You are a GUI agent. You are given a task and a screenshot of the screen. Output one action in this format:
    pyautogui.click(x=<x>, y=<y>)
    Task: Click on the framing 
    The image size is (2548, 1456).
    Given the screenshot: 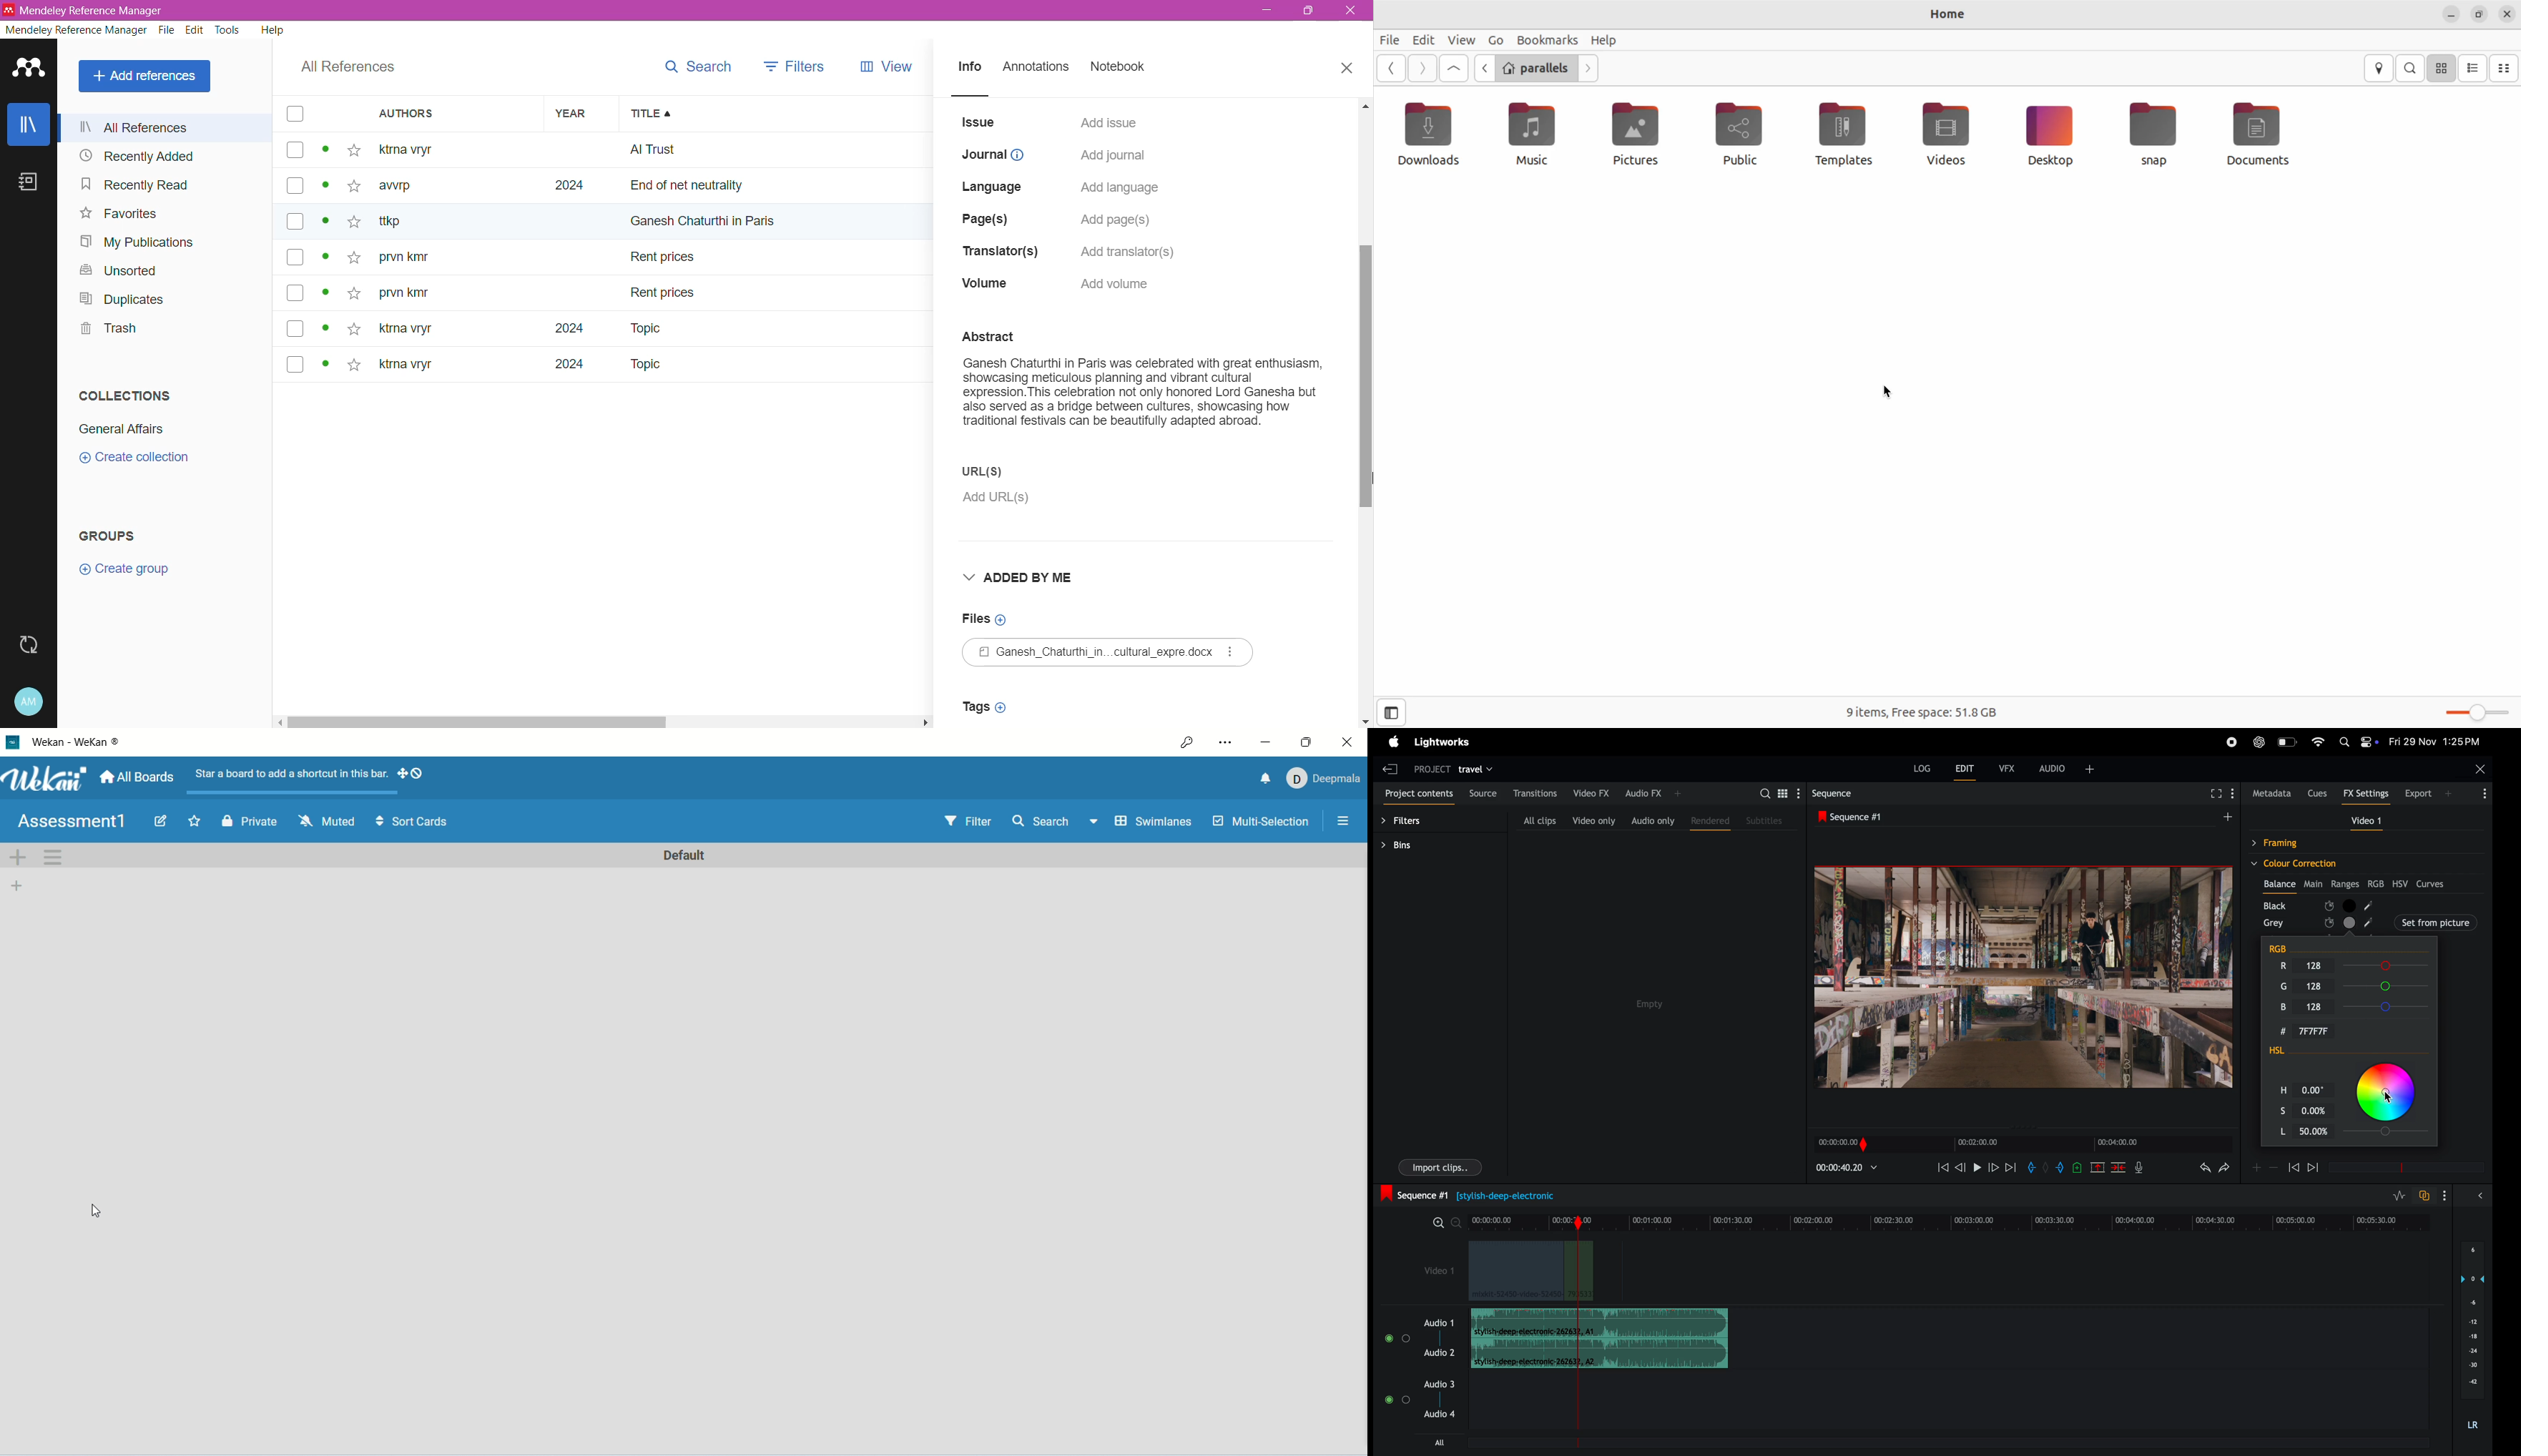 What is the action you would take?
    pyautogui.click(x=2321, y=843)
    